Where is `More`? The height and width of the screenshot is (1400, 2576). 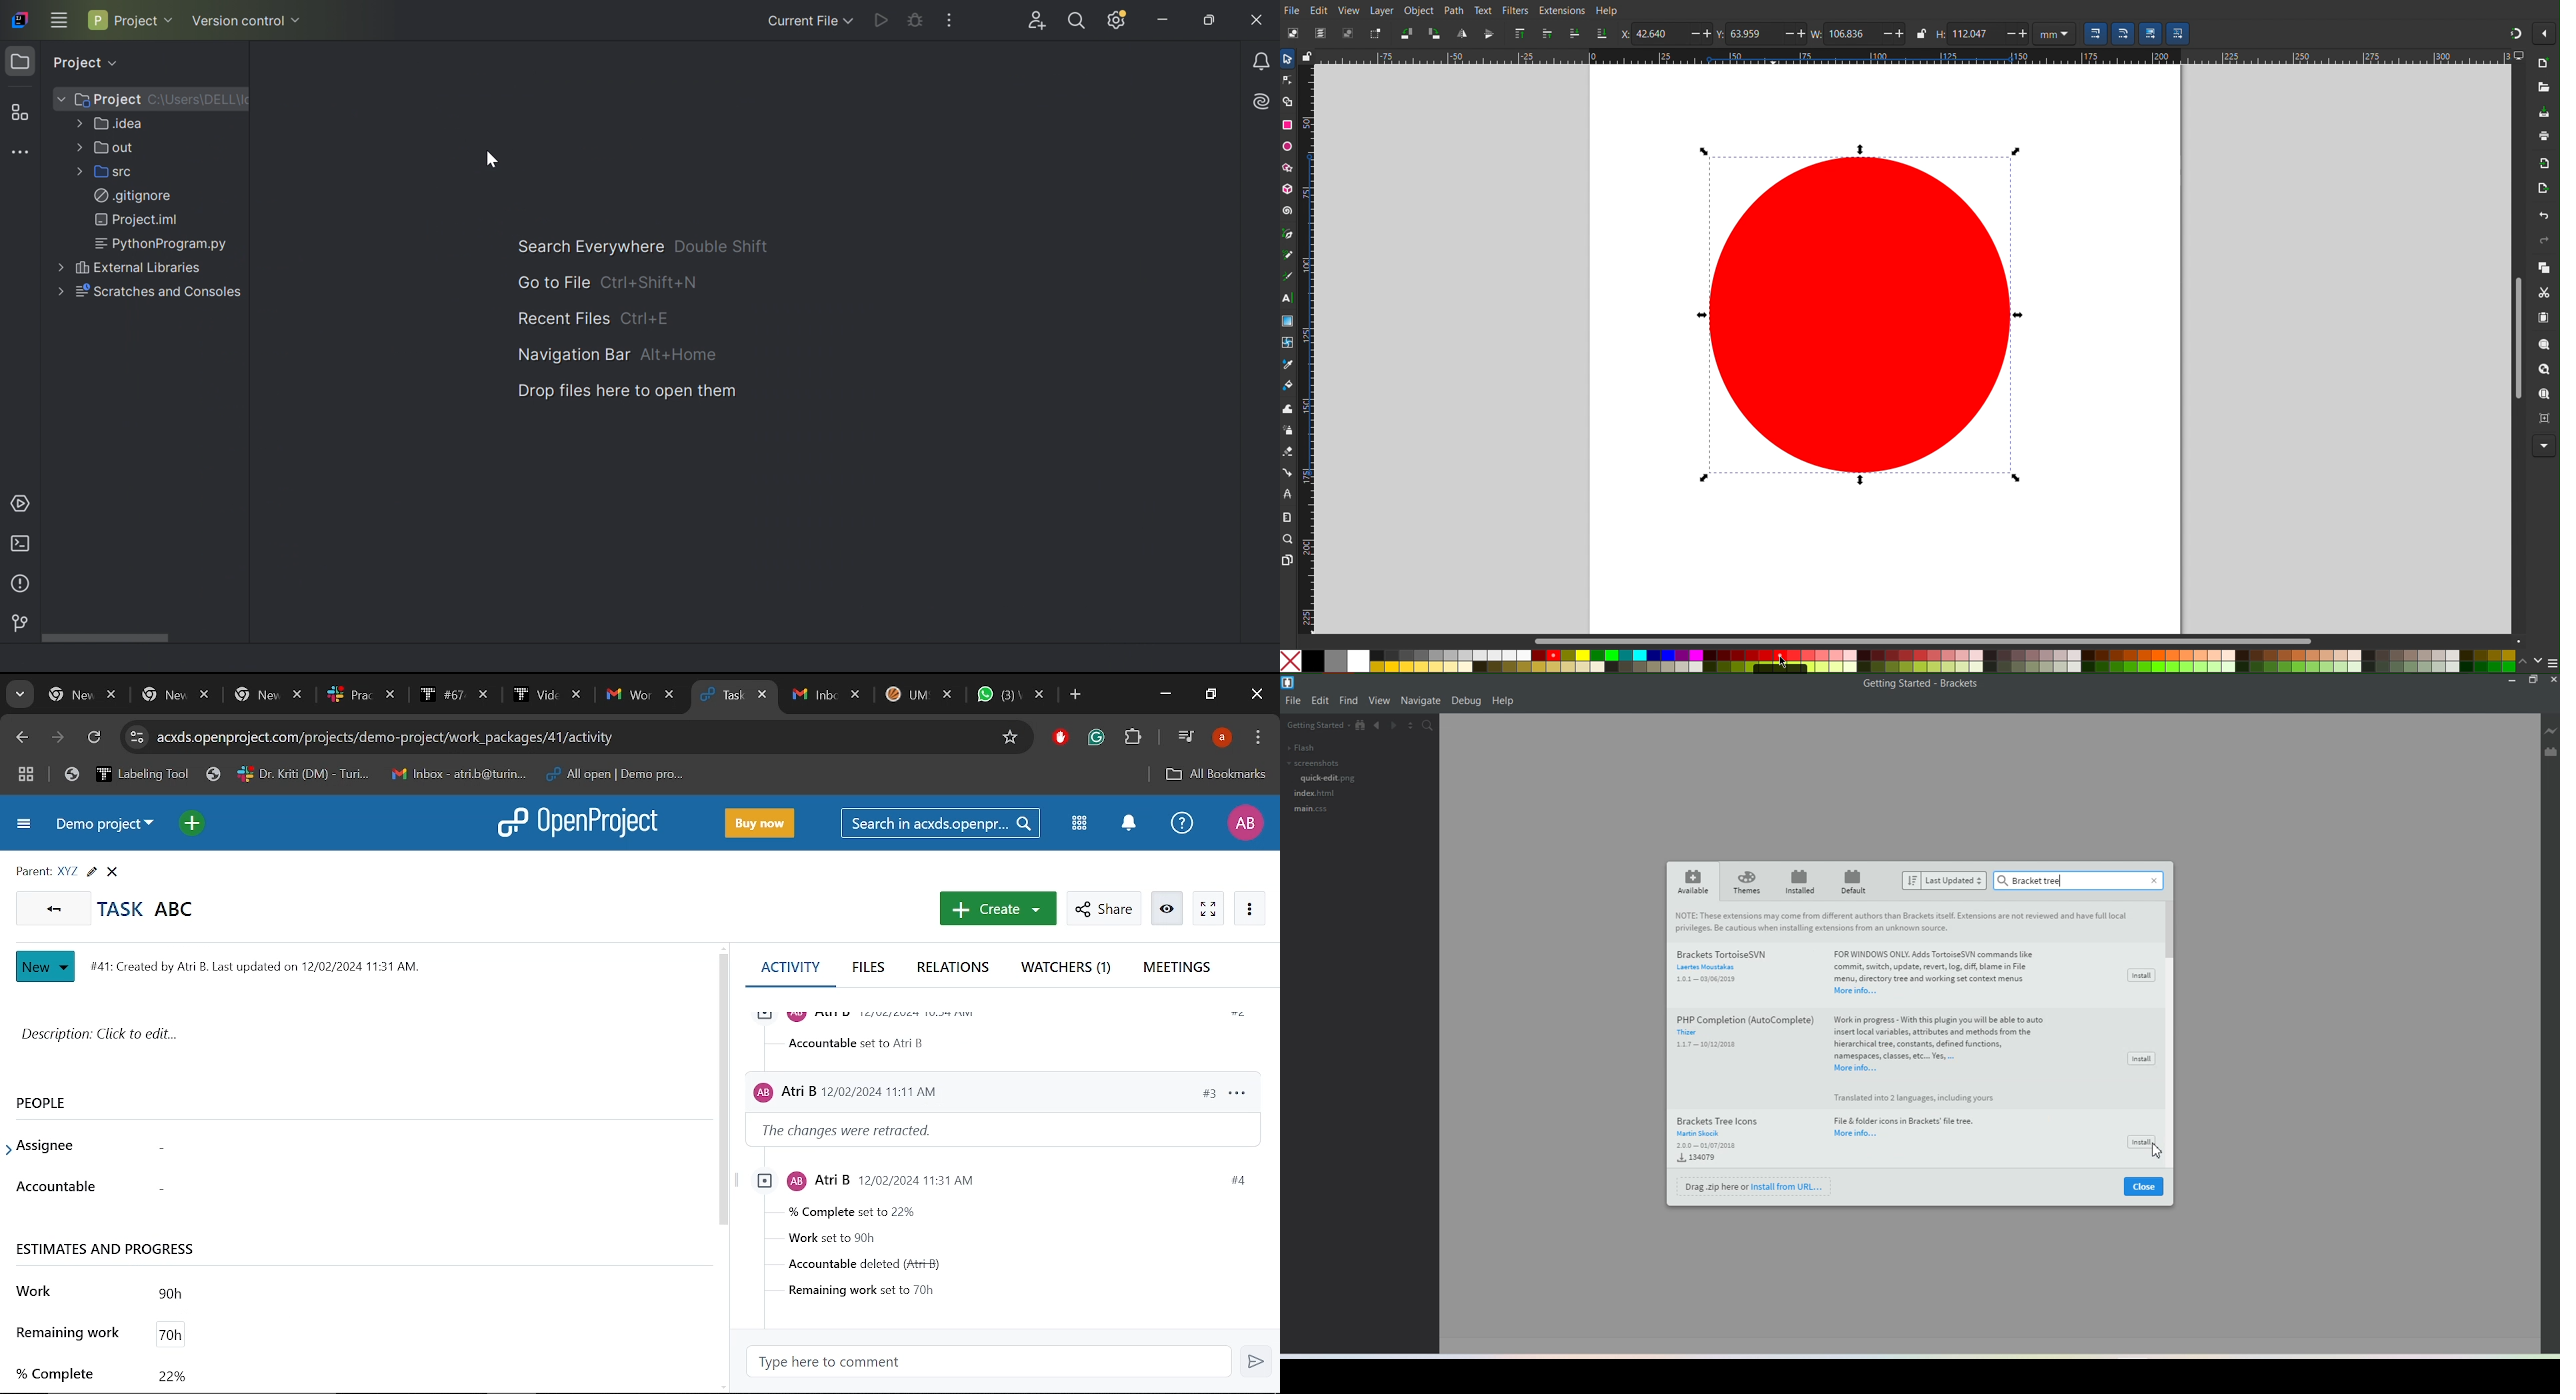
More is located at coordinates (1250, 909).